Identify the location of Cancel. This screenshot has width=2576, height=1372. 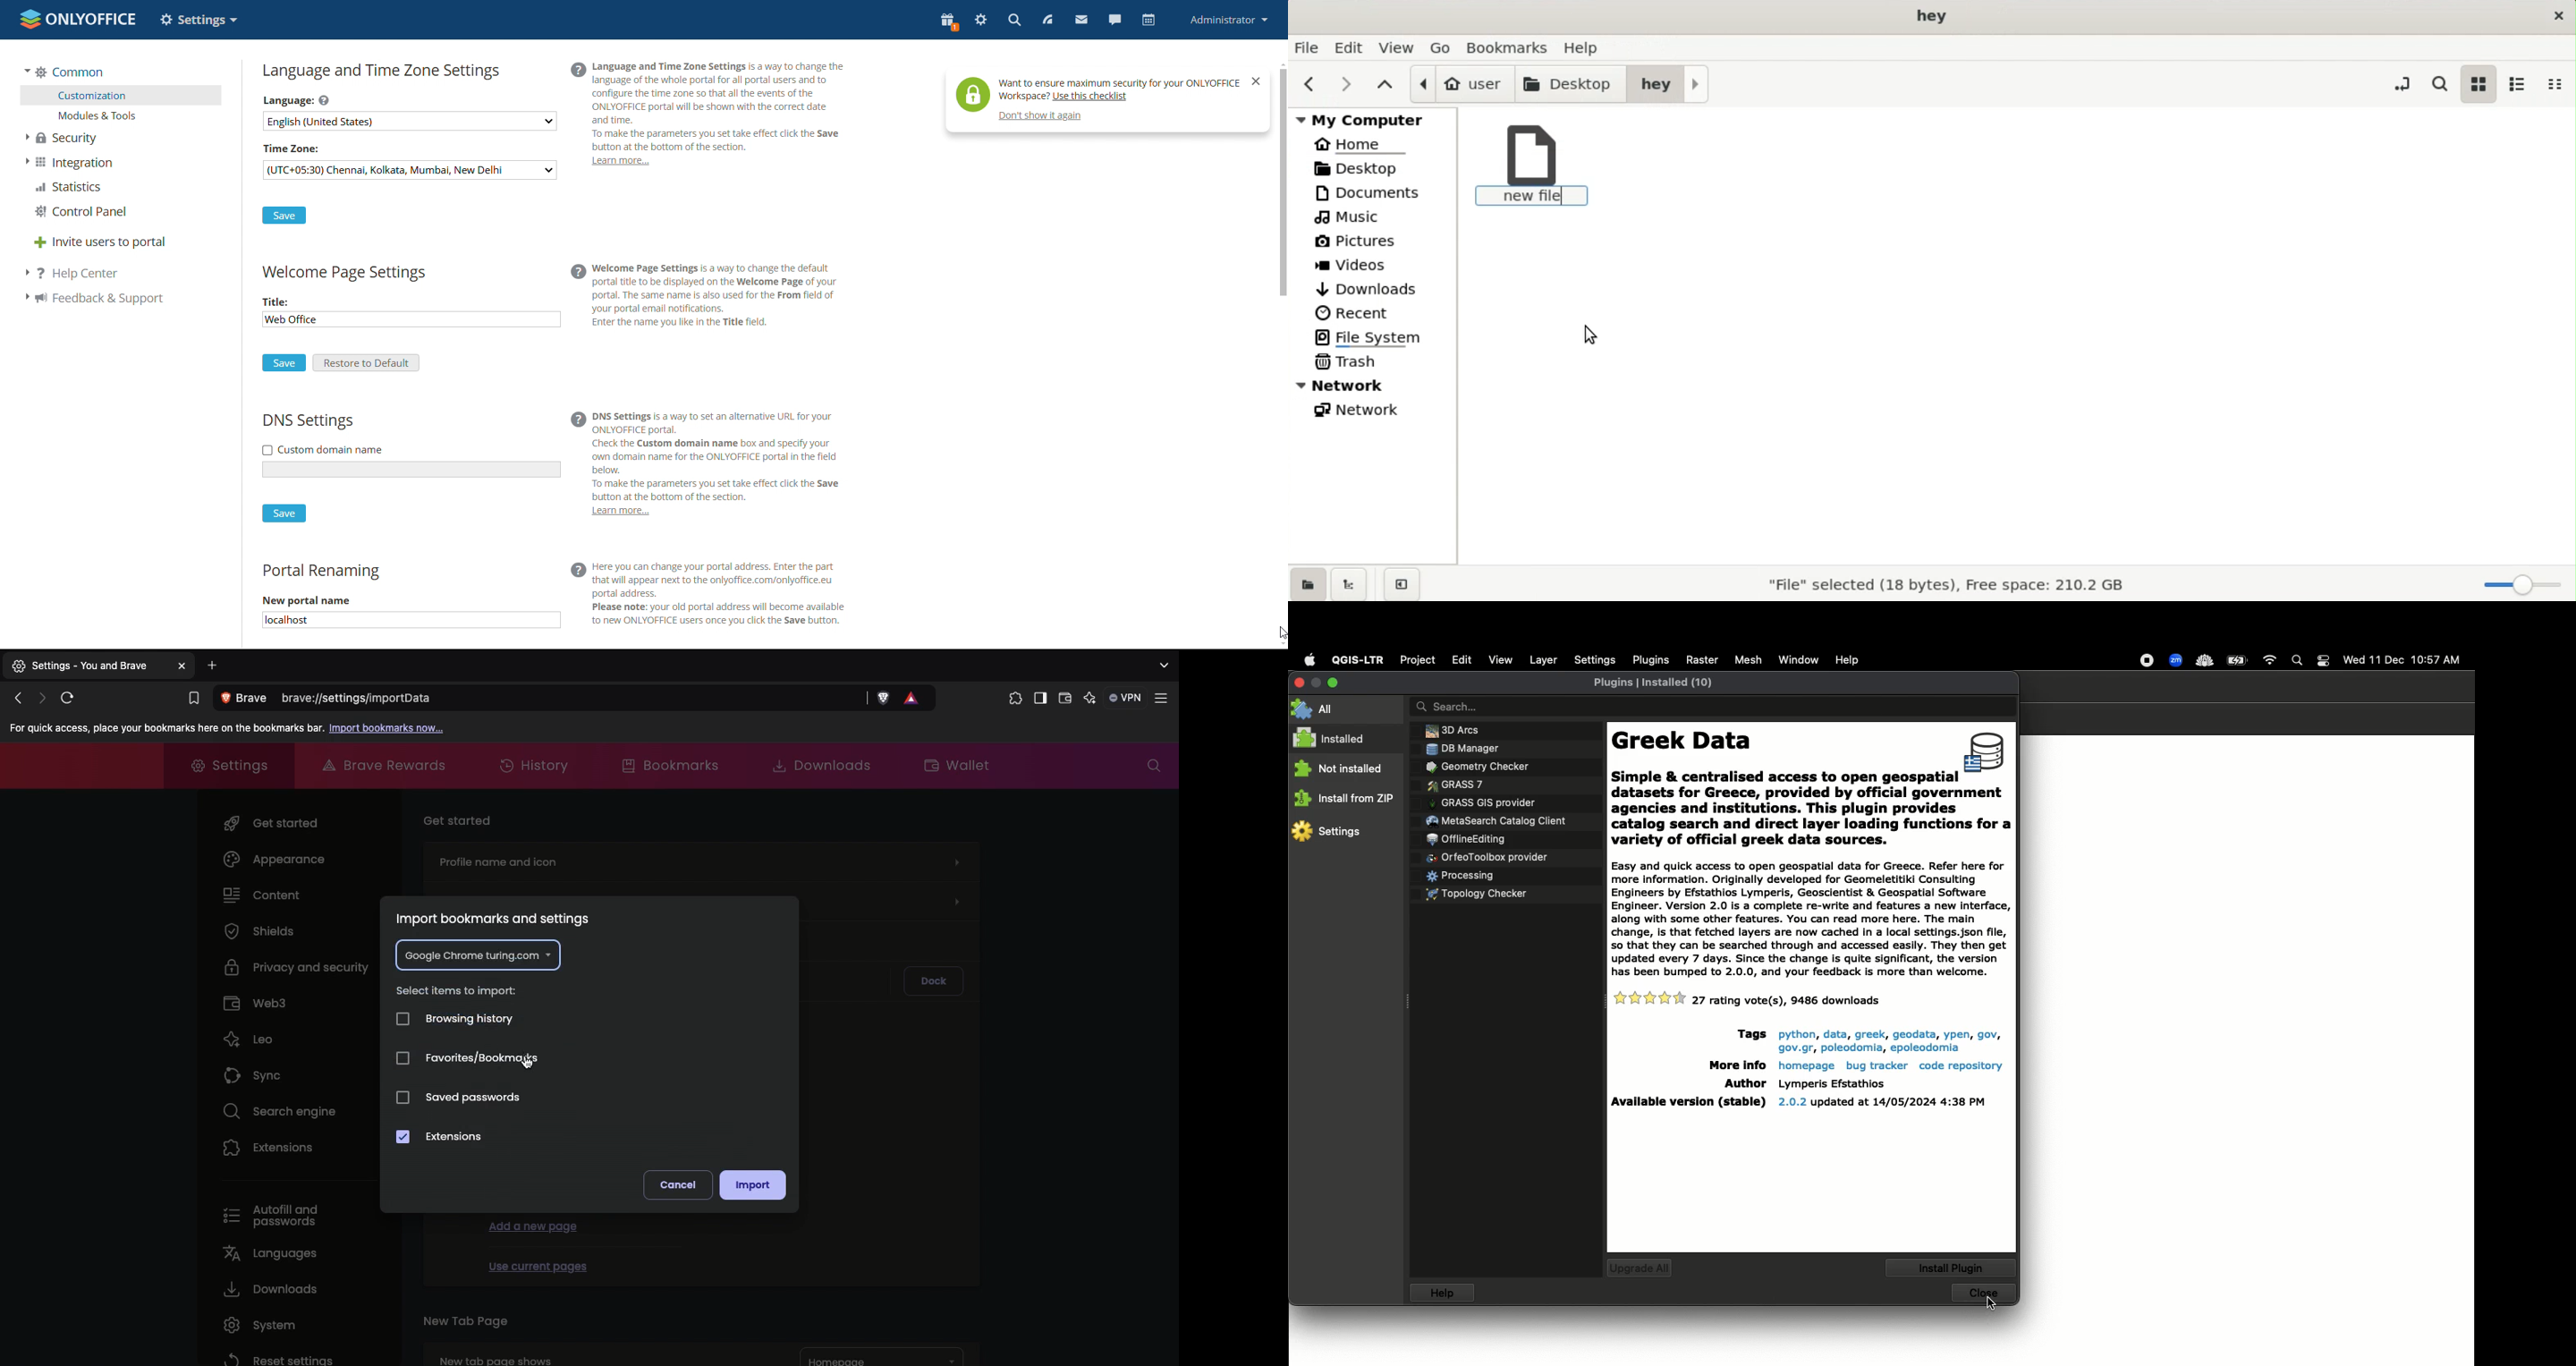
(678, 1187).